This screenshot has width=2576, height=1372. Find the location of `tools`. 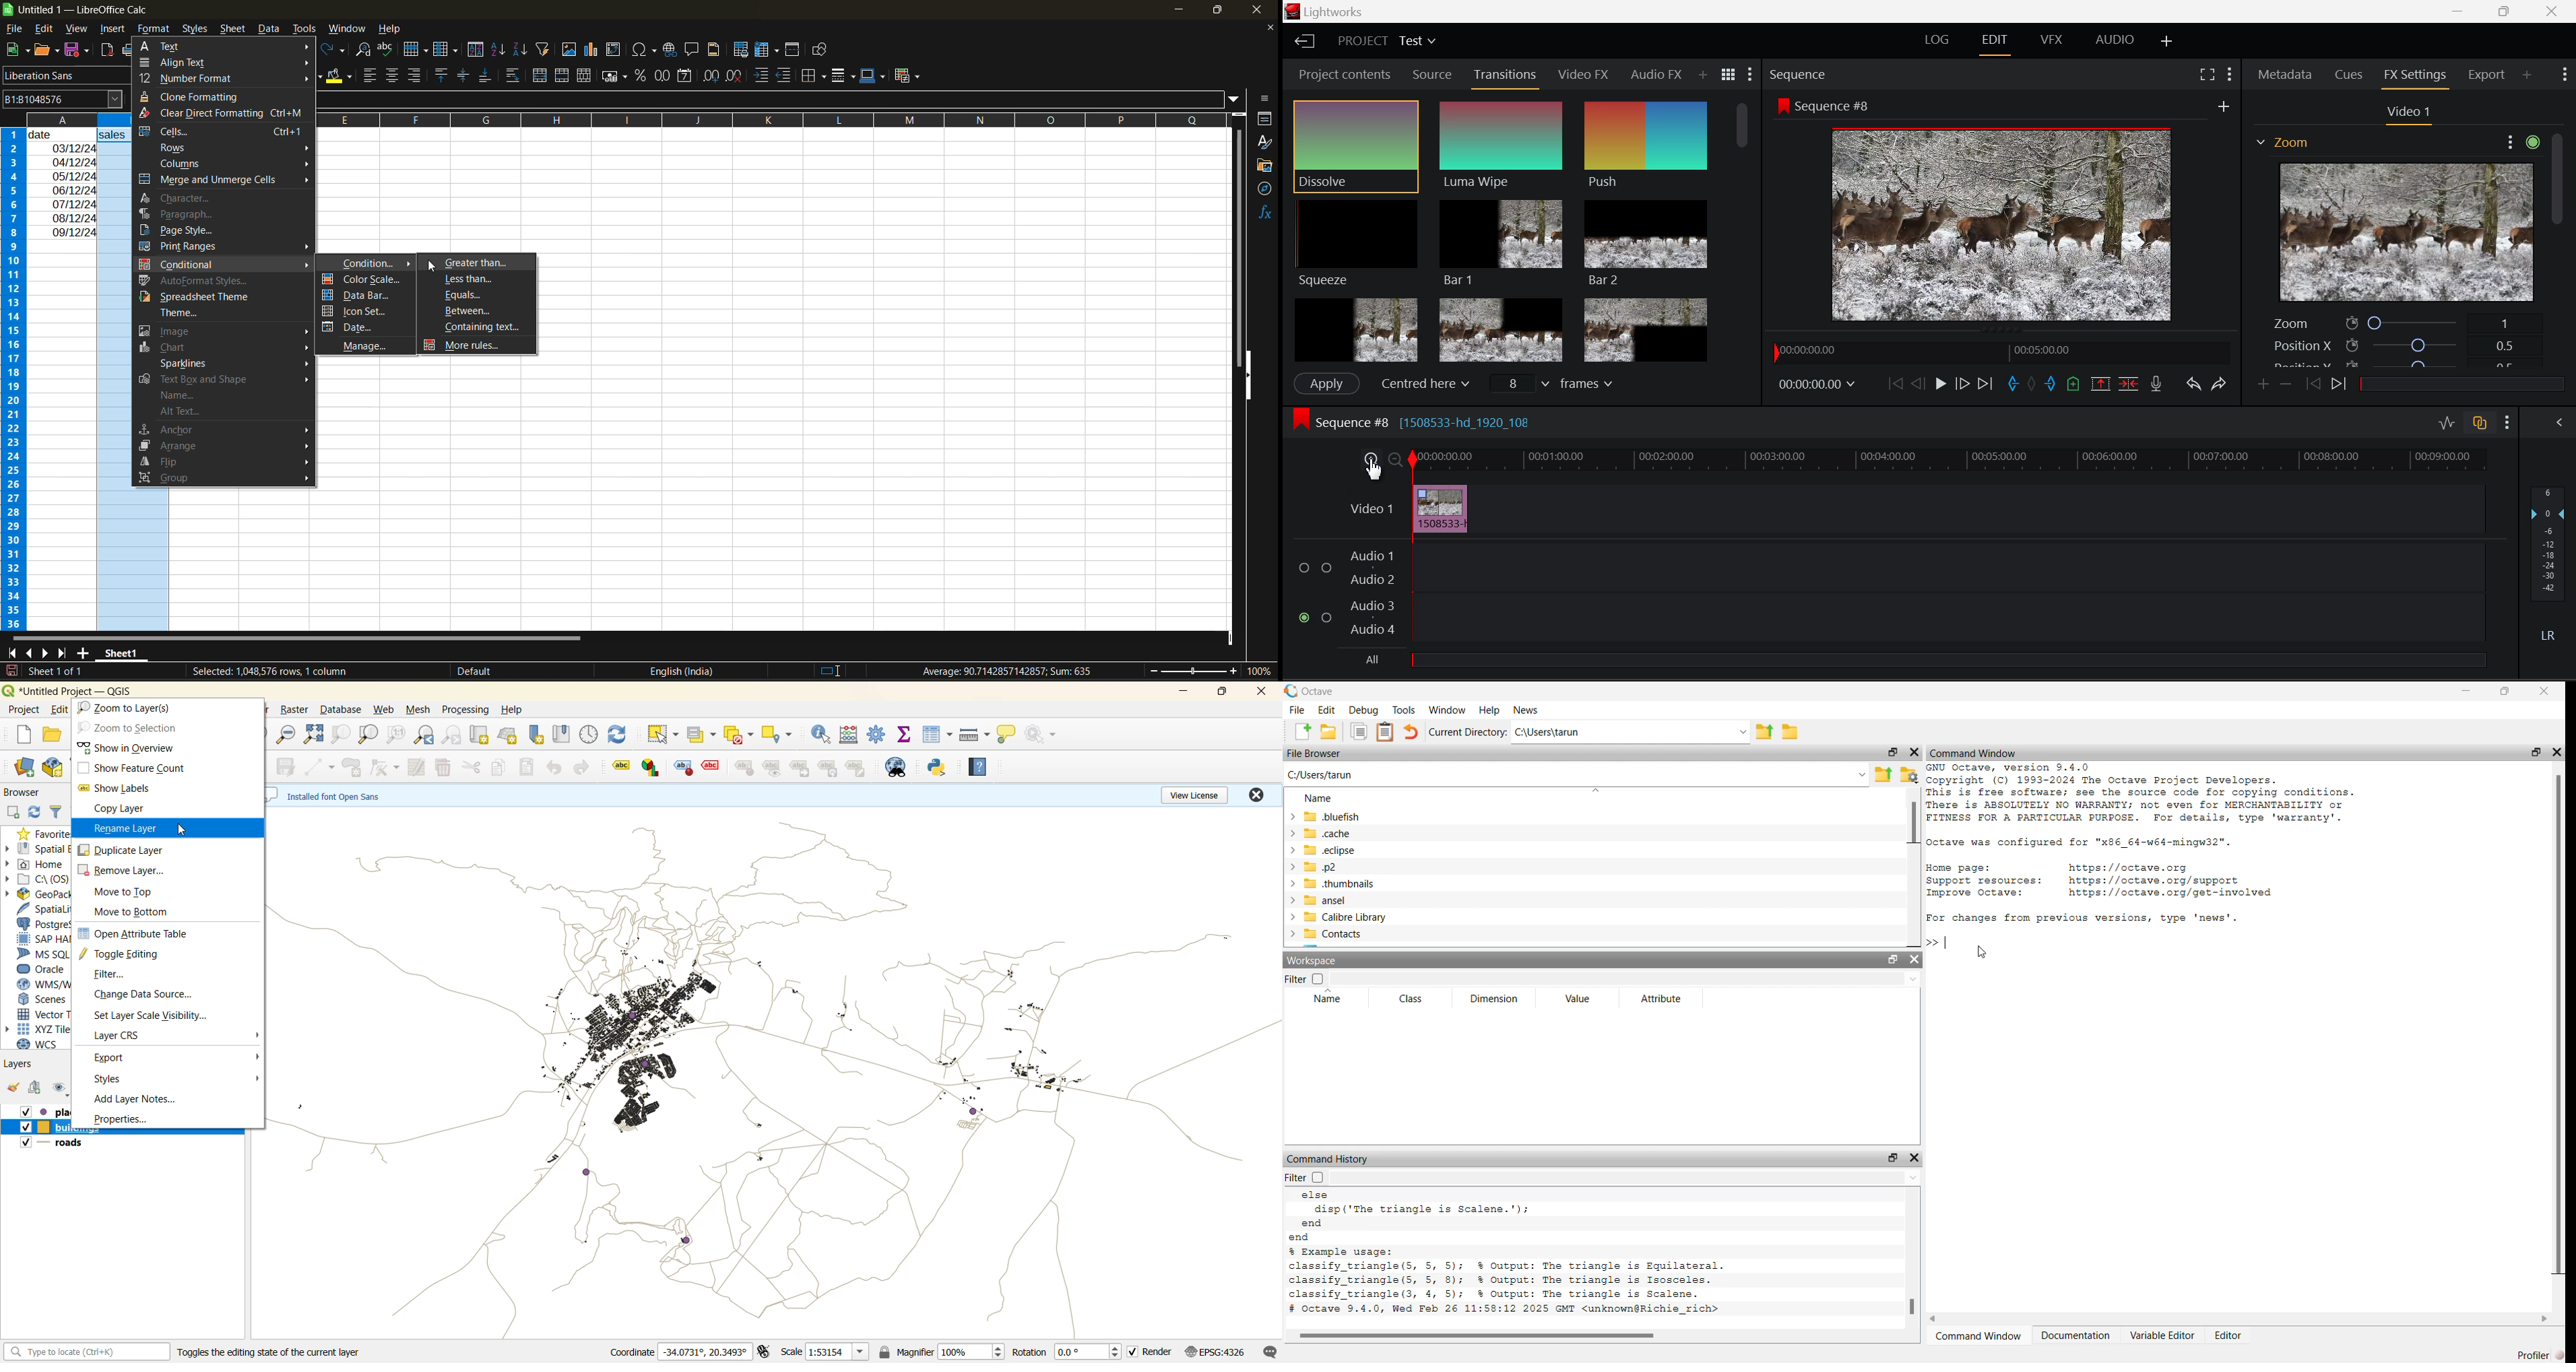

tools is located at coordinates (304, 28).